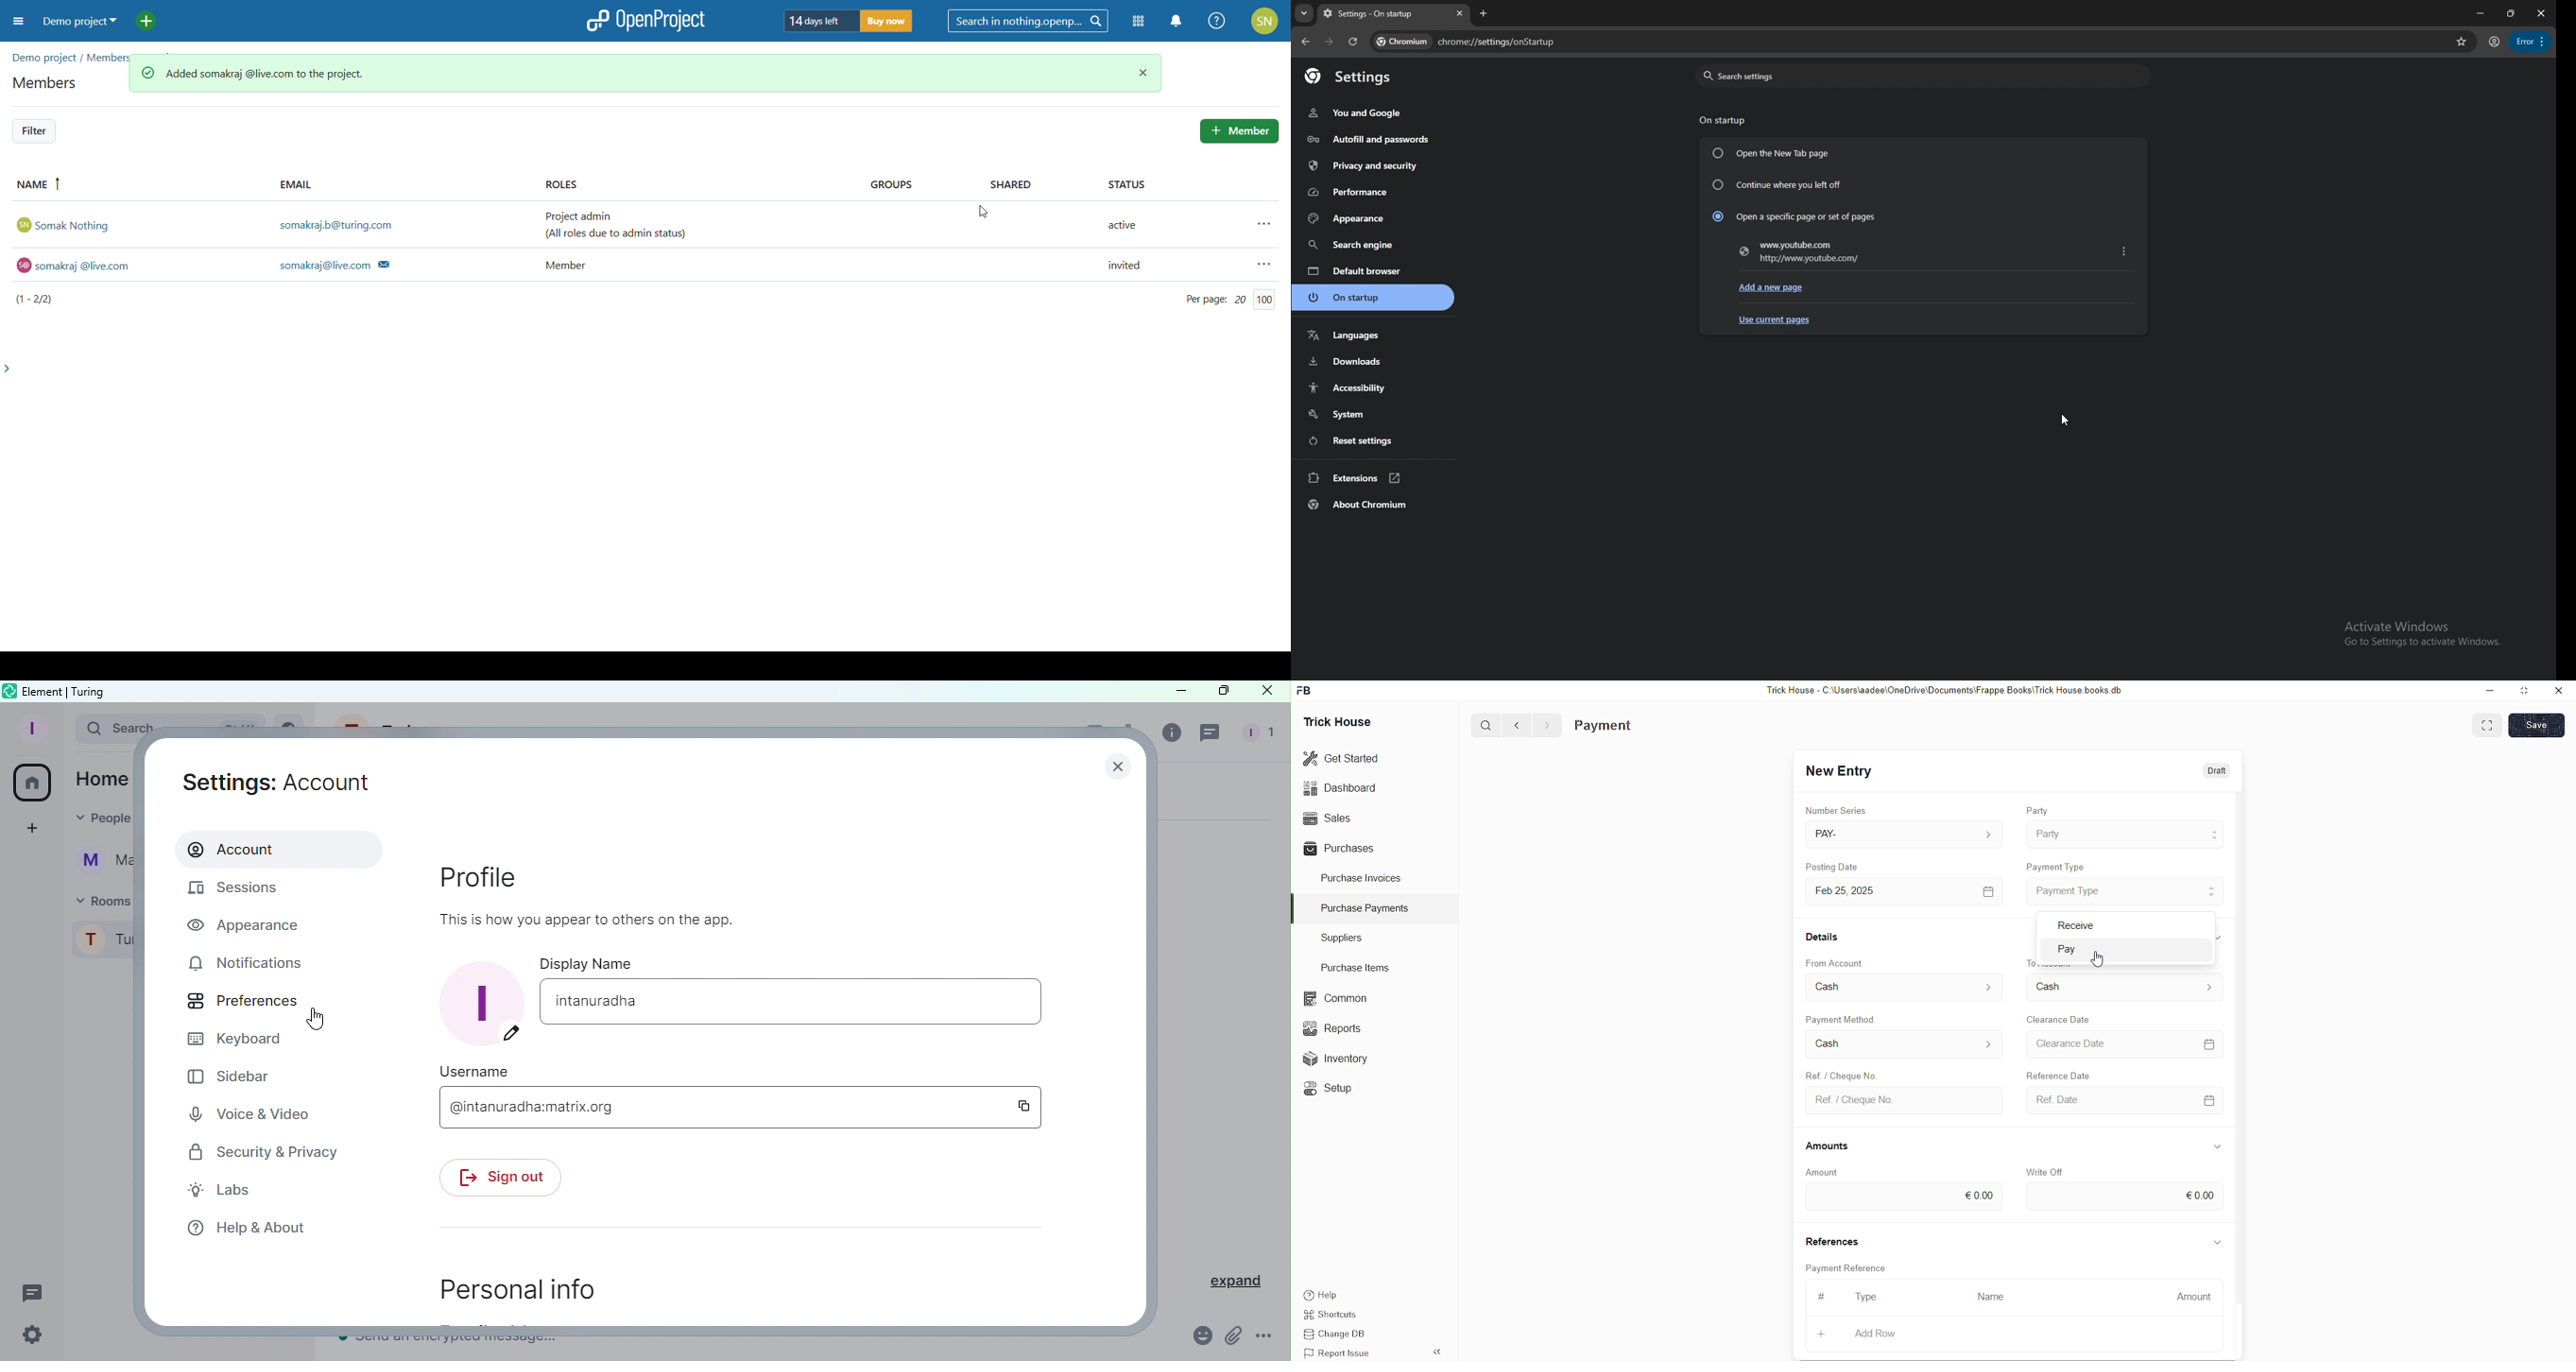 This screenshot has height=1372, width=2576. Describe the element at coordinates (1841, 868) in the screenshot. I see `Posting Date` at that location.